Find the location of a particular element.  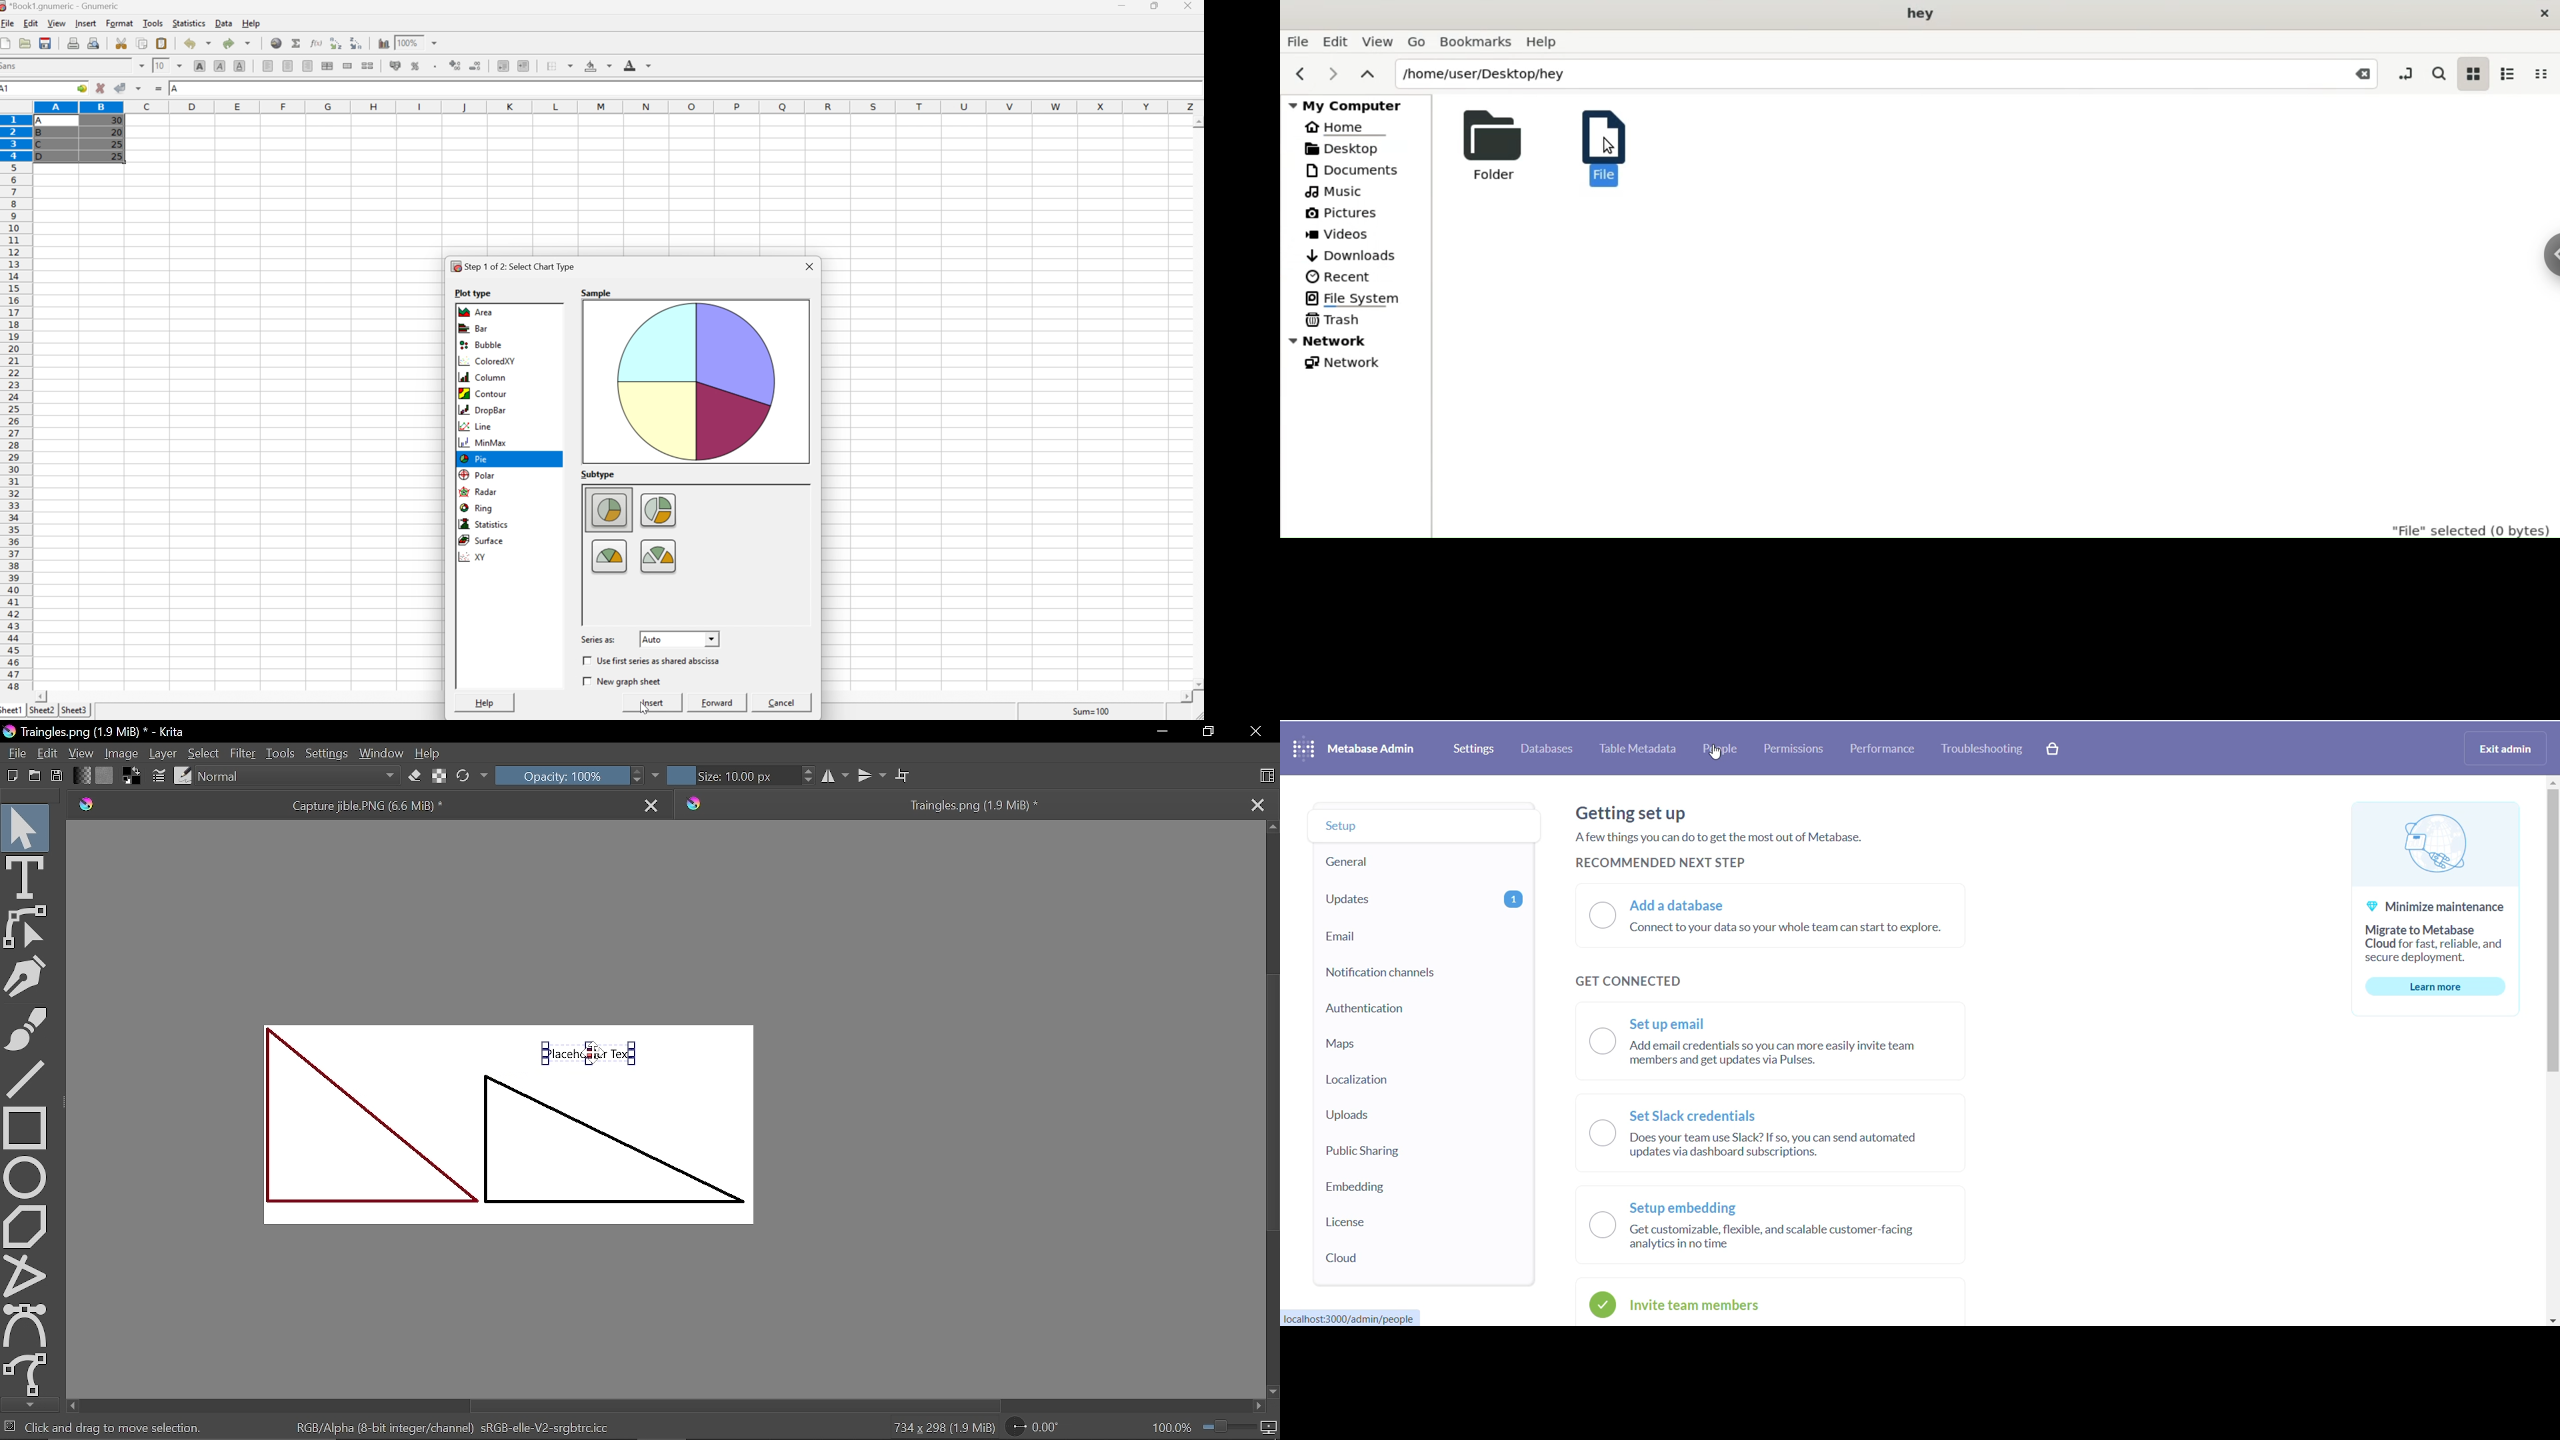

Open a file is located at coordinates (25, 43).